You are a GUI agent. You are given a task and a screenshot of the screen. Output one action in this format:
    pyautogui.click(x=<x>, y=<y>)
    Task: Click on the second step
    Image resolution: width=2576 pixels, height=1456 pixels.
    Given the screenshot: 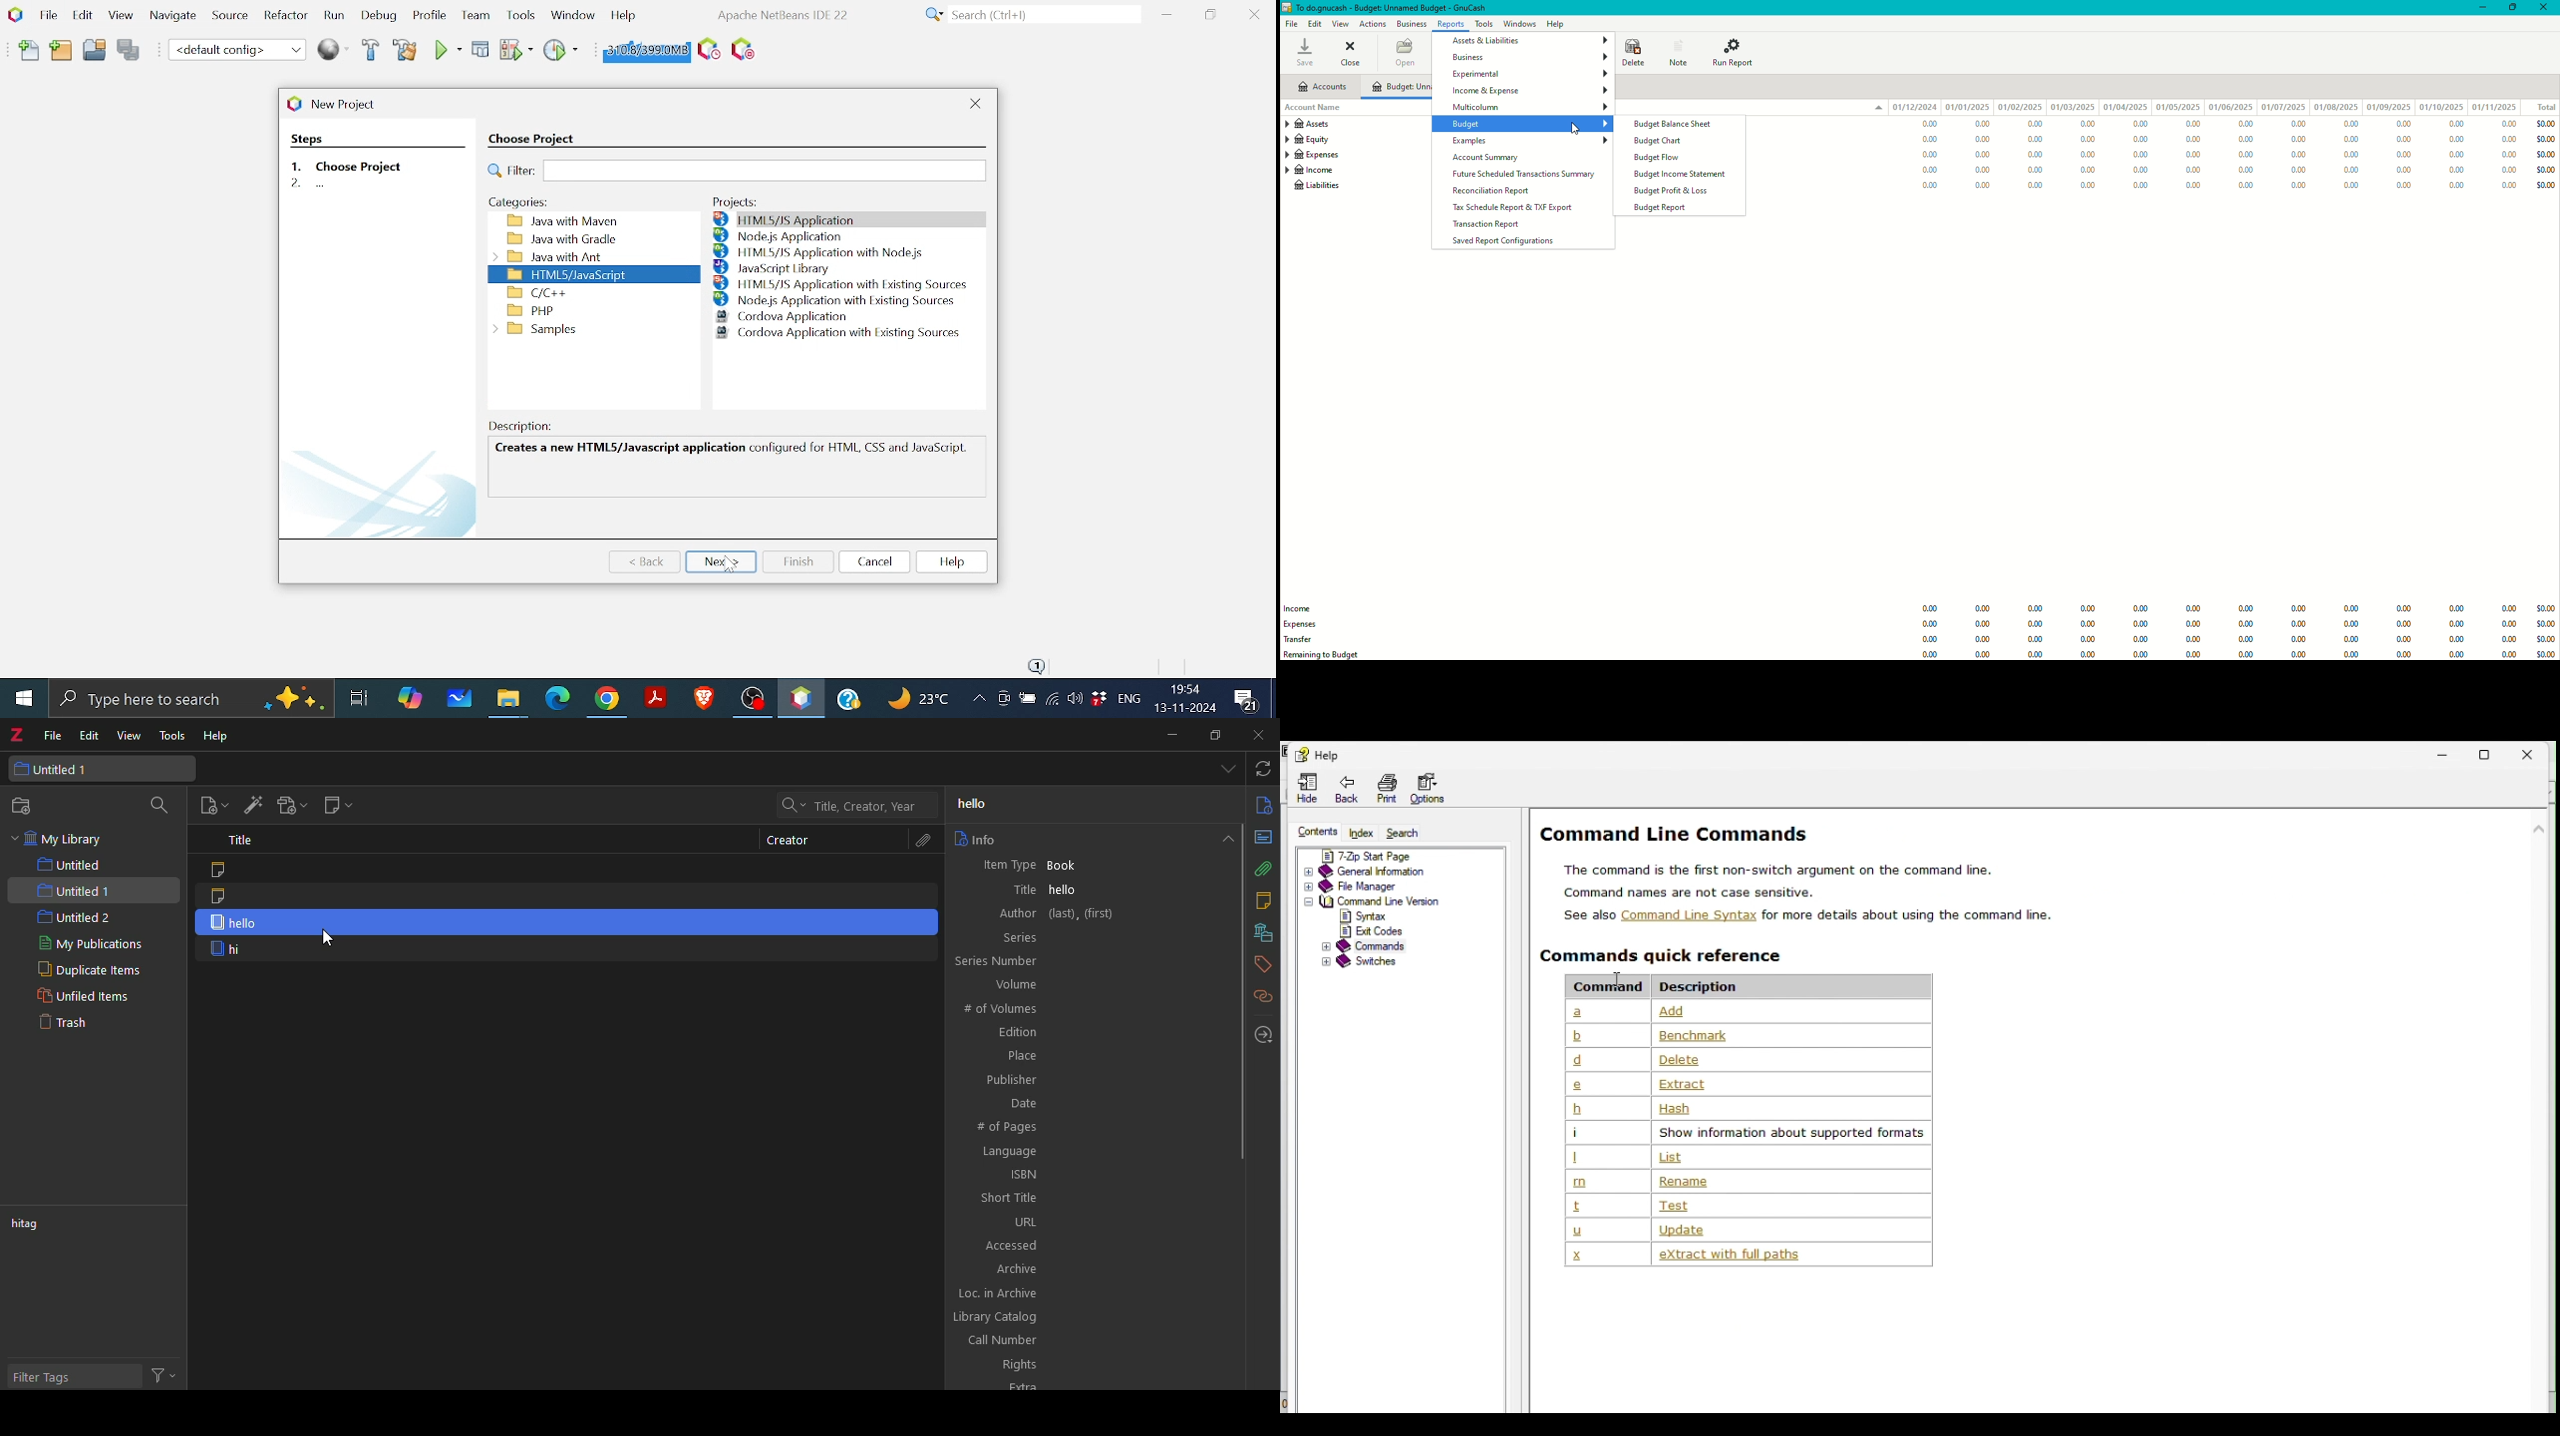 What is the action you would take?
    pyautogui.click(x=347, y=186)
    